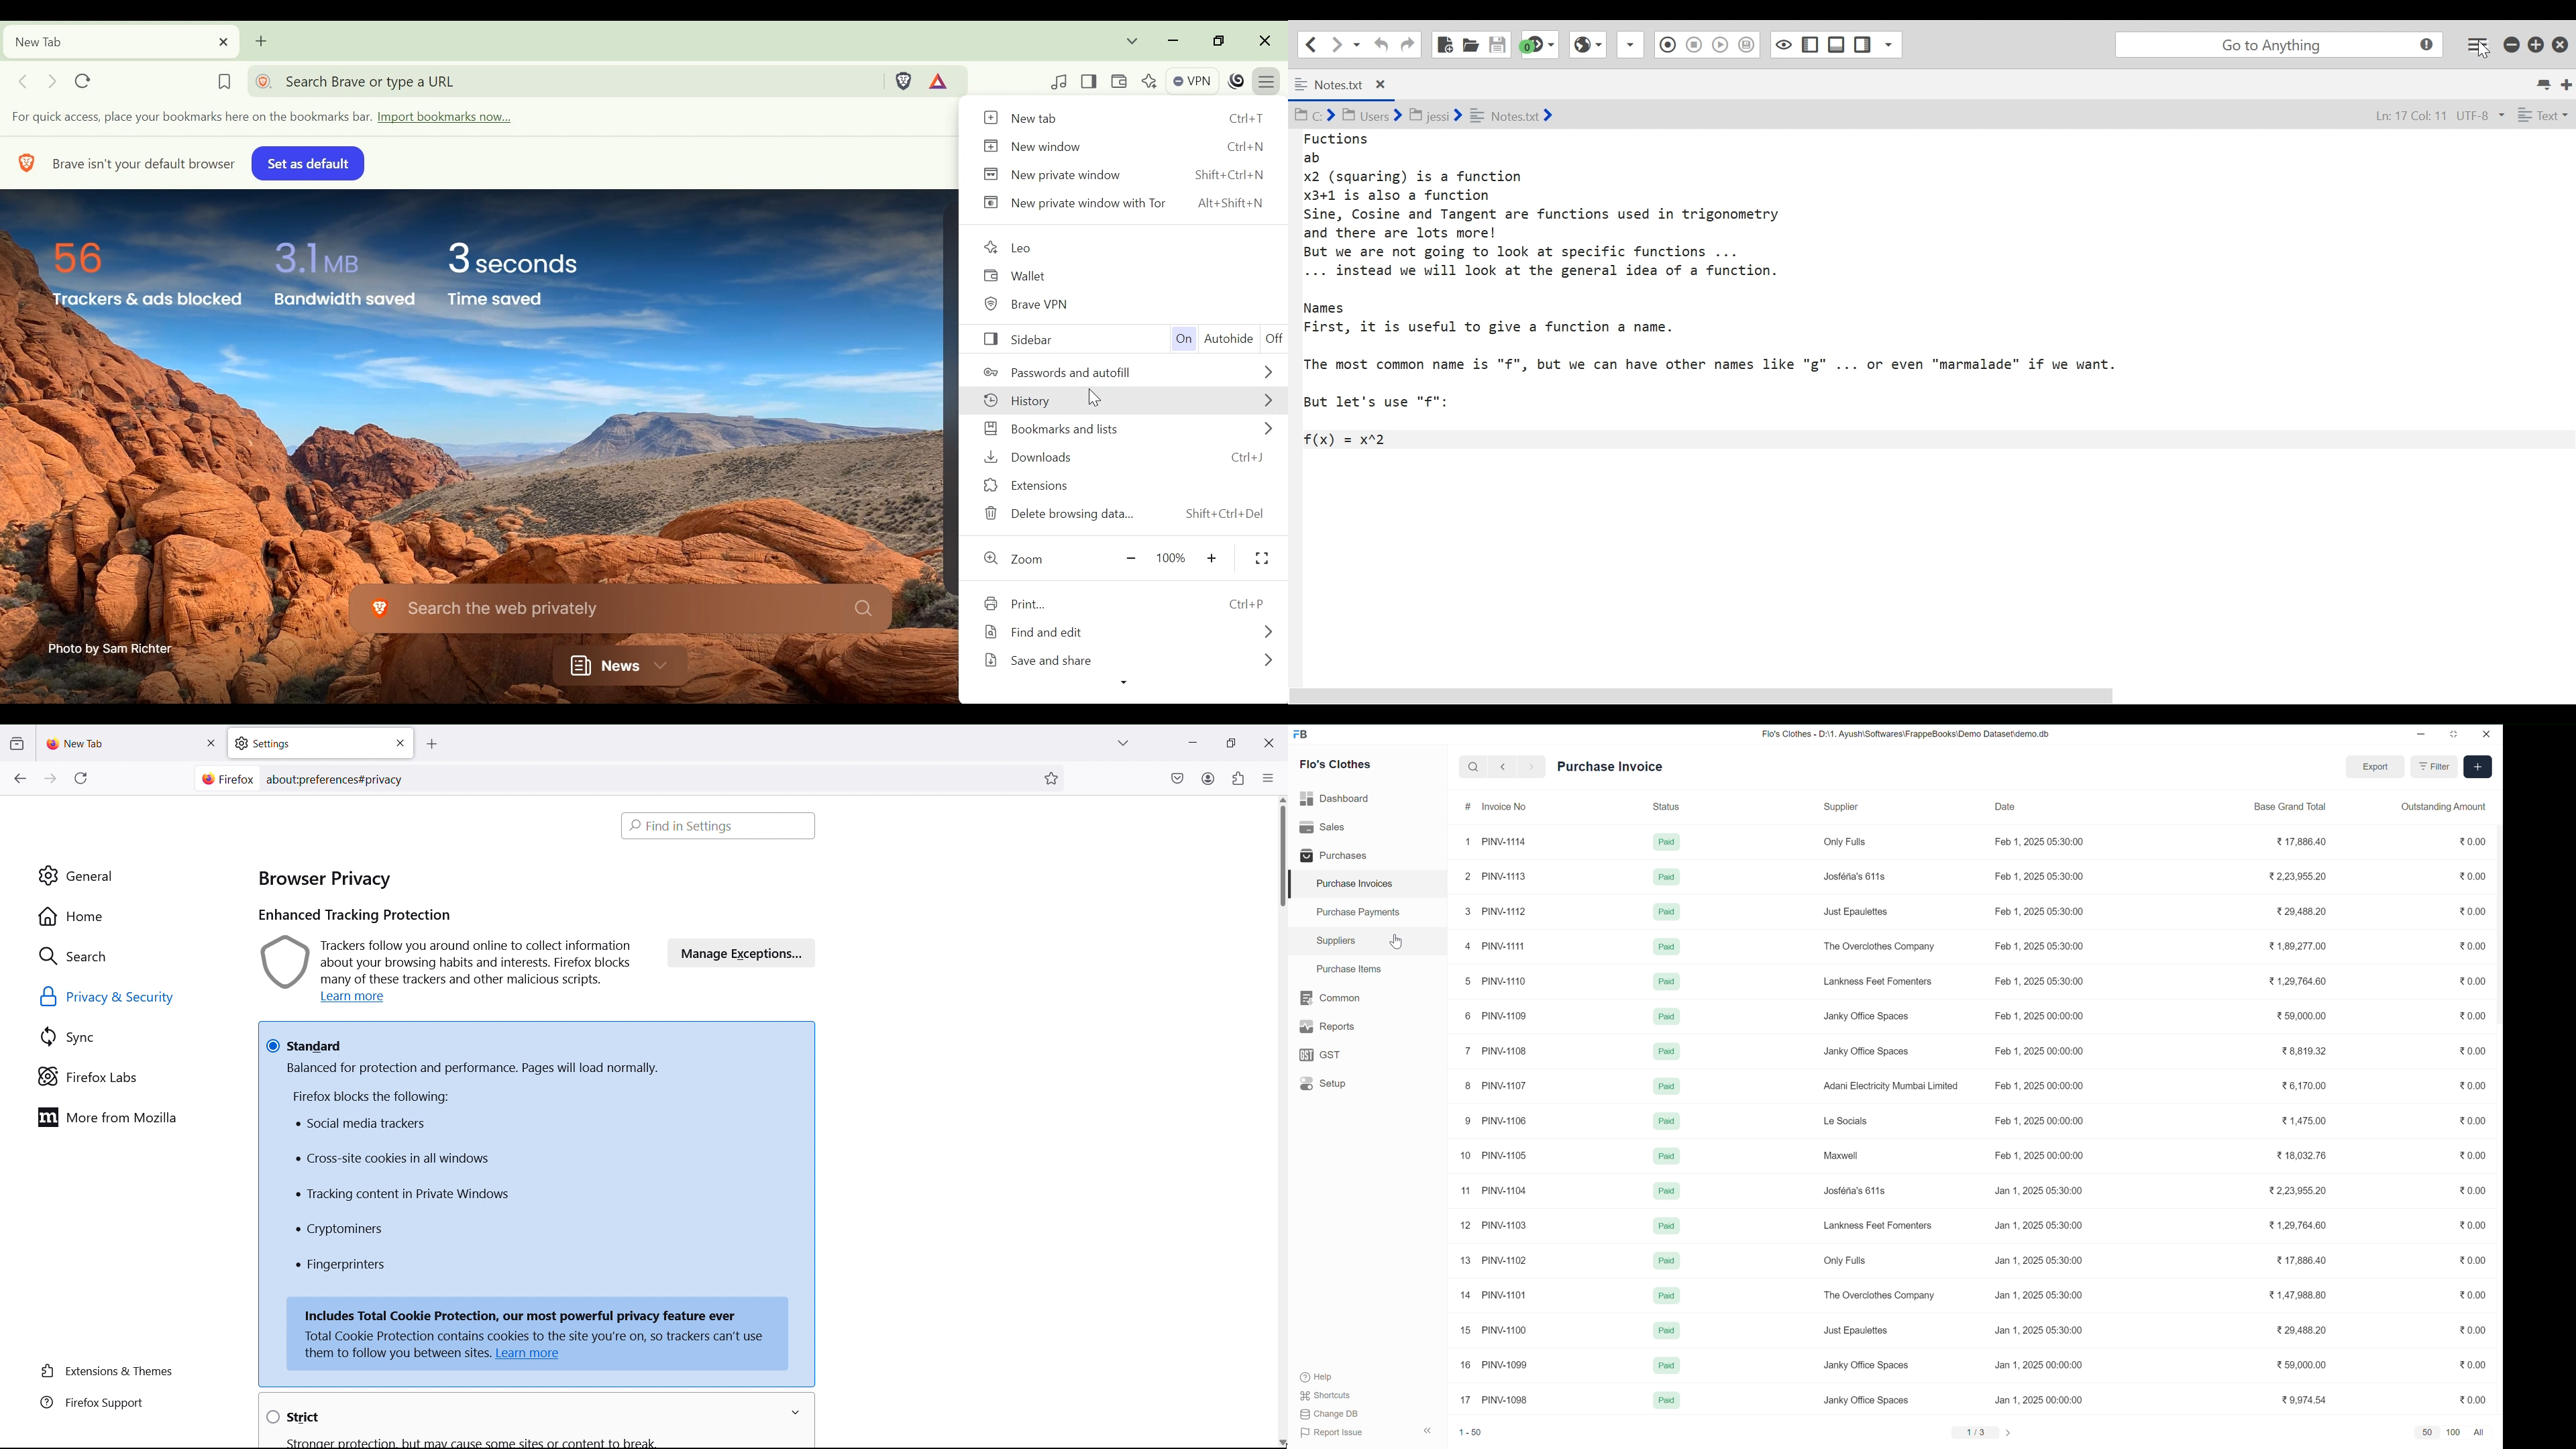 Image resolution: width=2576 pixels, height=1456 pixels. What do you see at coordinates (1496, 1016) in the screenshot?
I see `6 PINV-1109` at bounding box center [1496, 1016].